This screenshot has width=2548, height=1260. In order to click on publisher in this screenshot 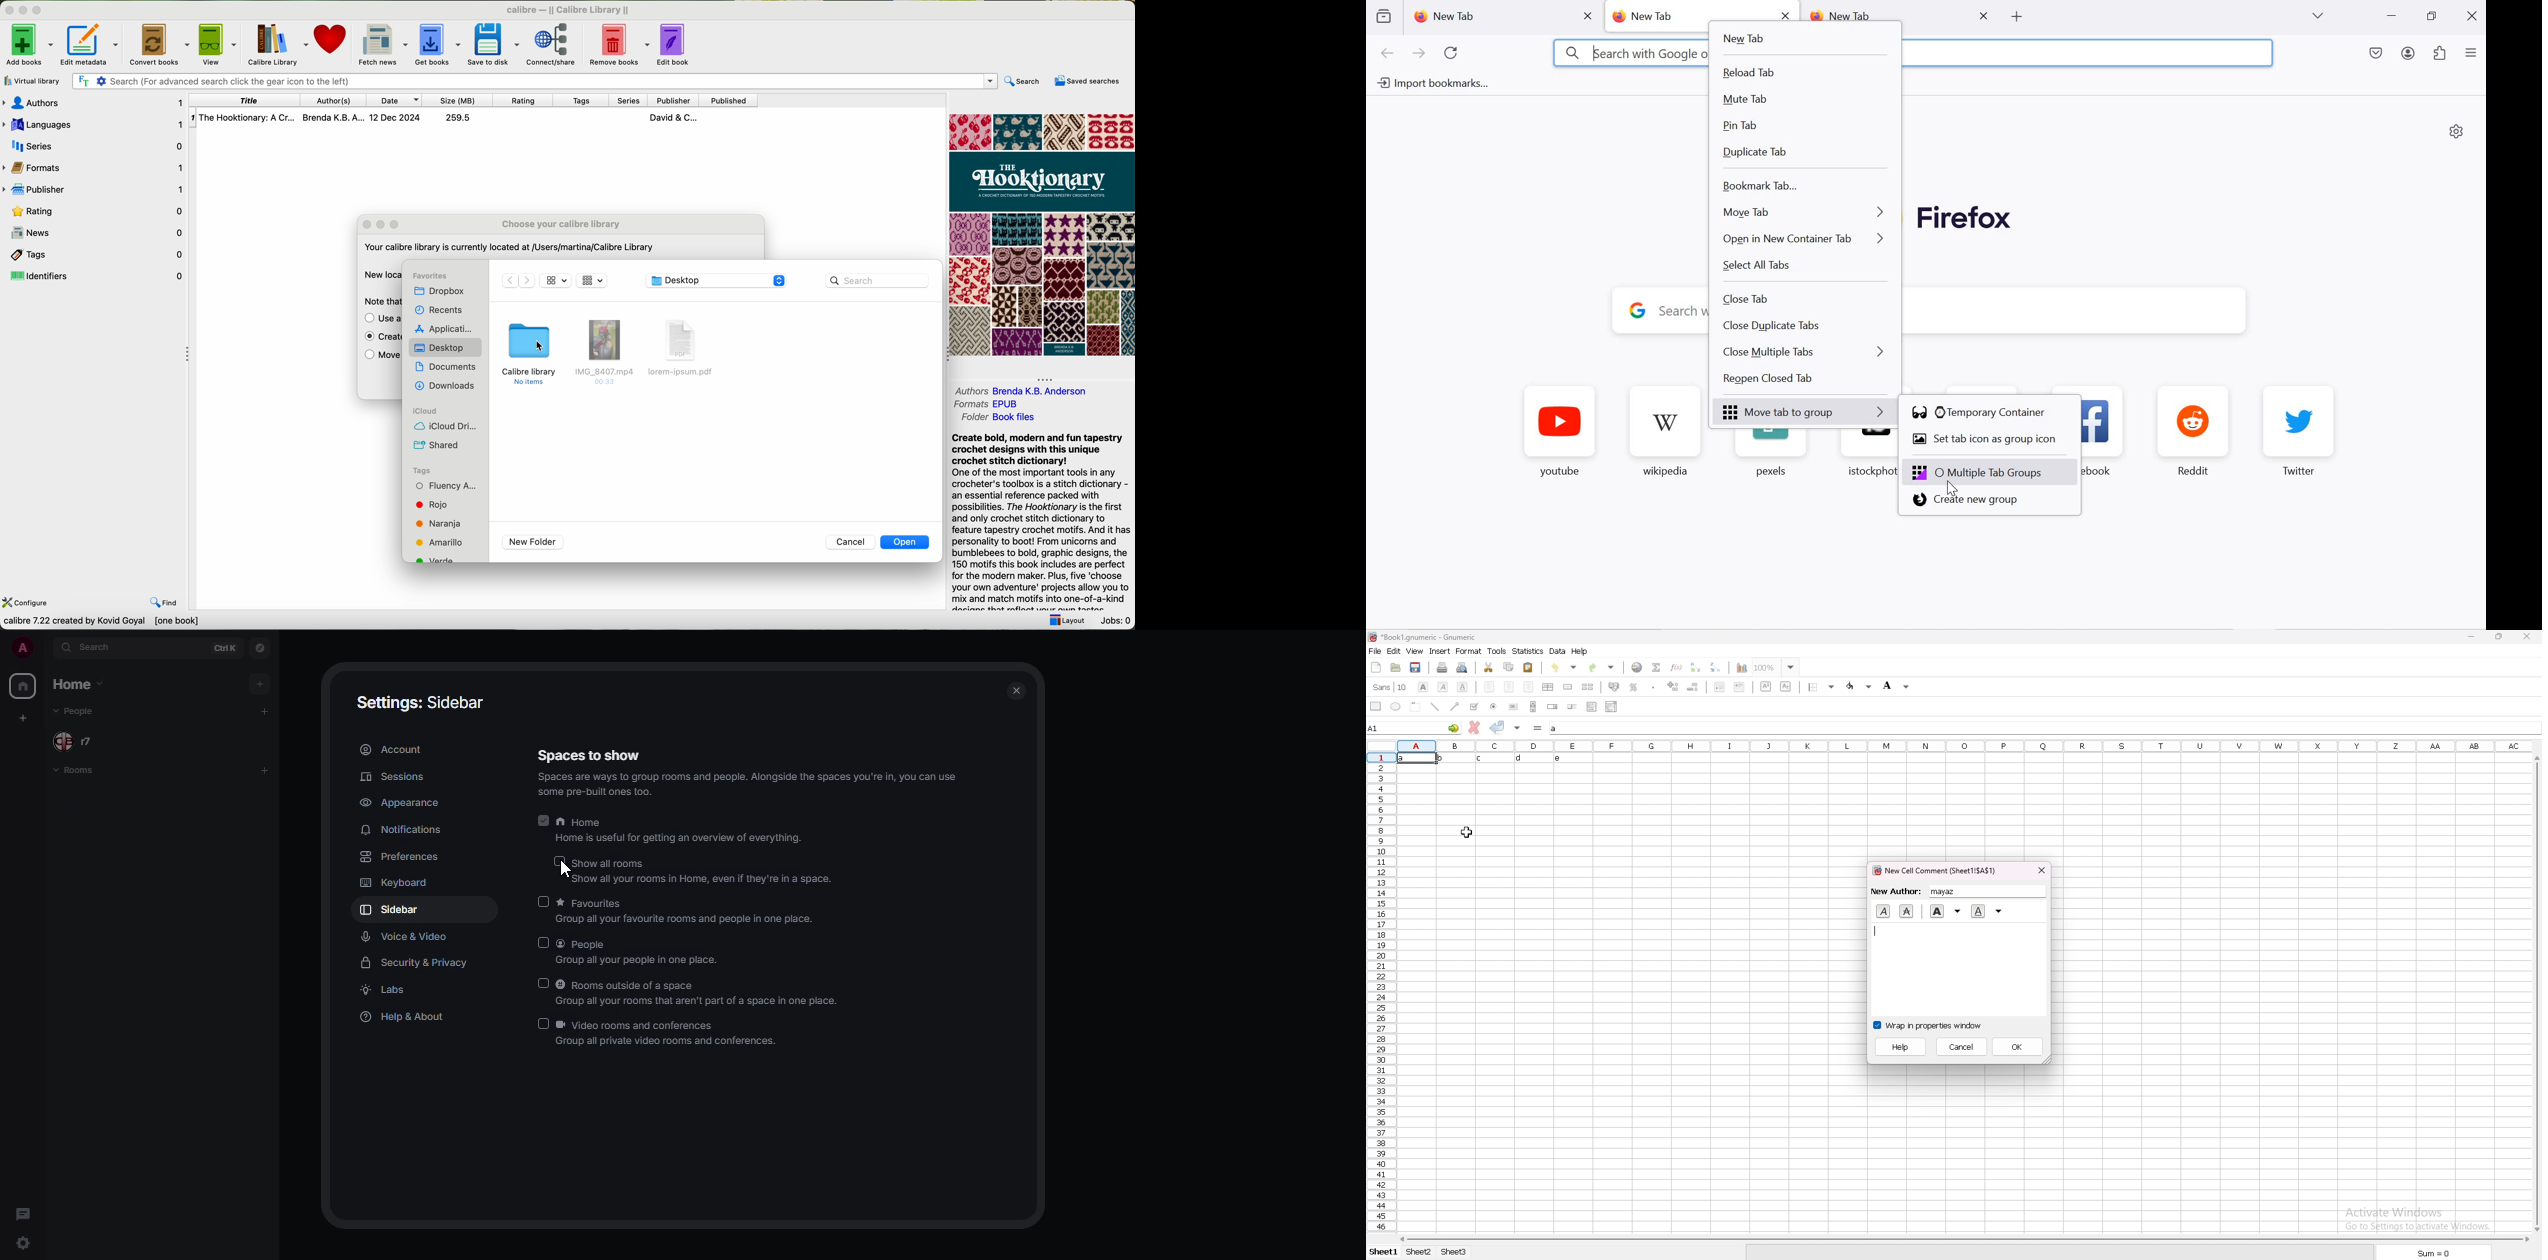, I will do `click(677, 98)`.